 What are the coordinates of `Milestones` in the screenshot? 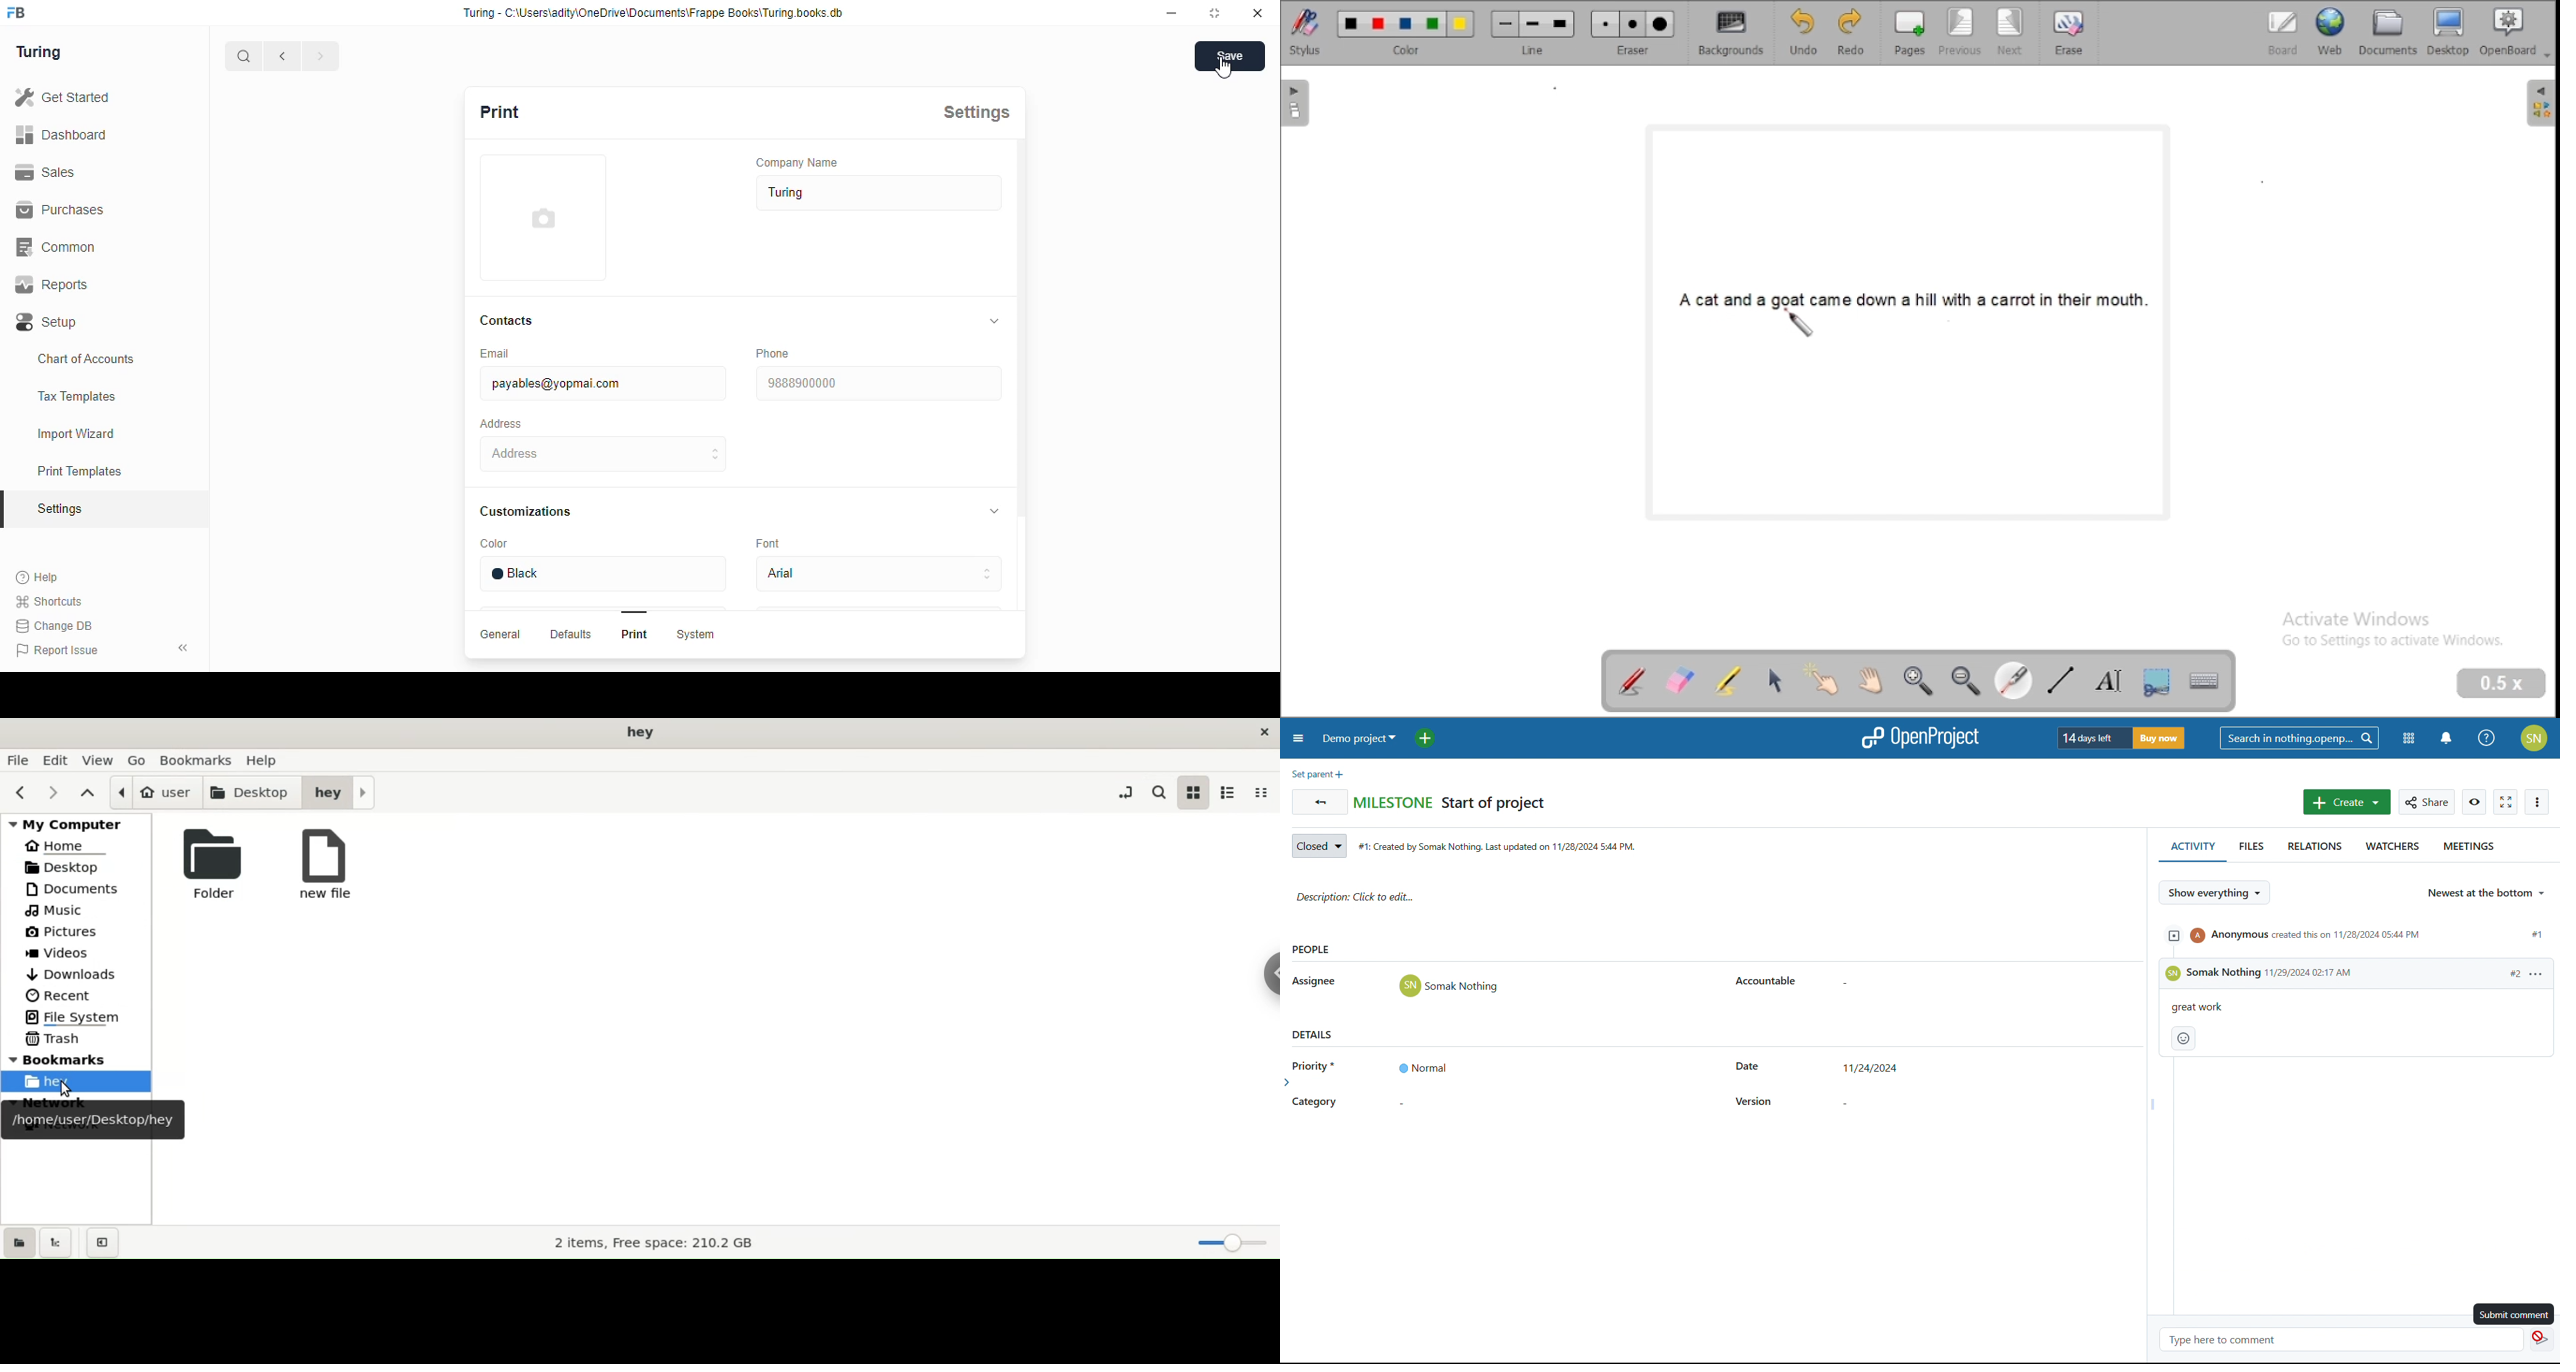 It's located at (1393, 801).